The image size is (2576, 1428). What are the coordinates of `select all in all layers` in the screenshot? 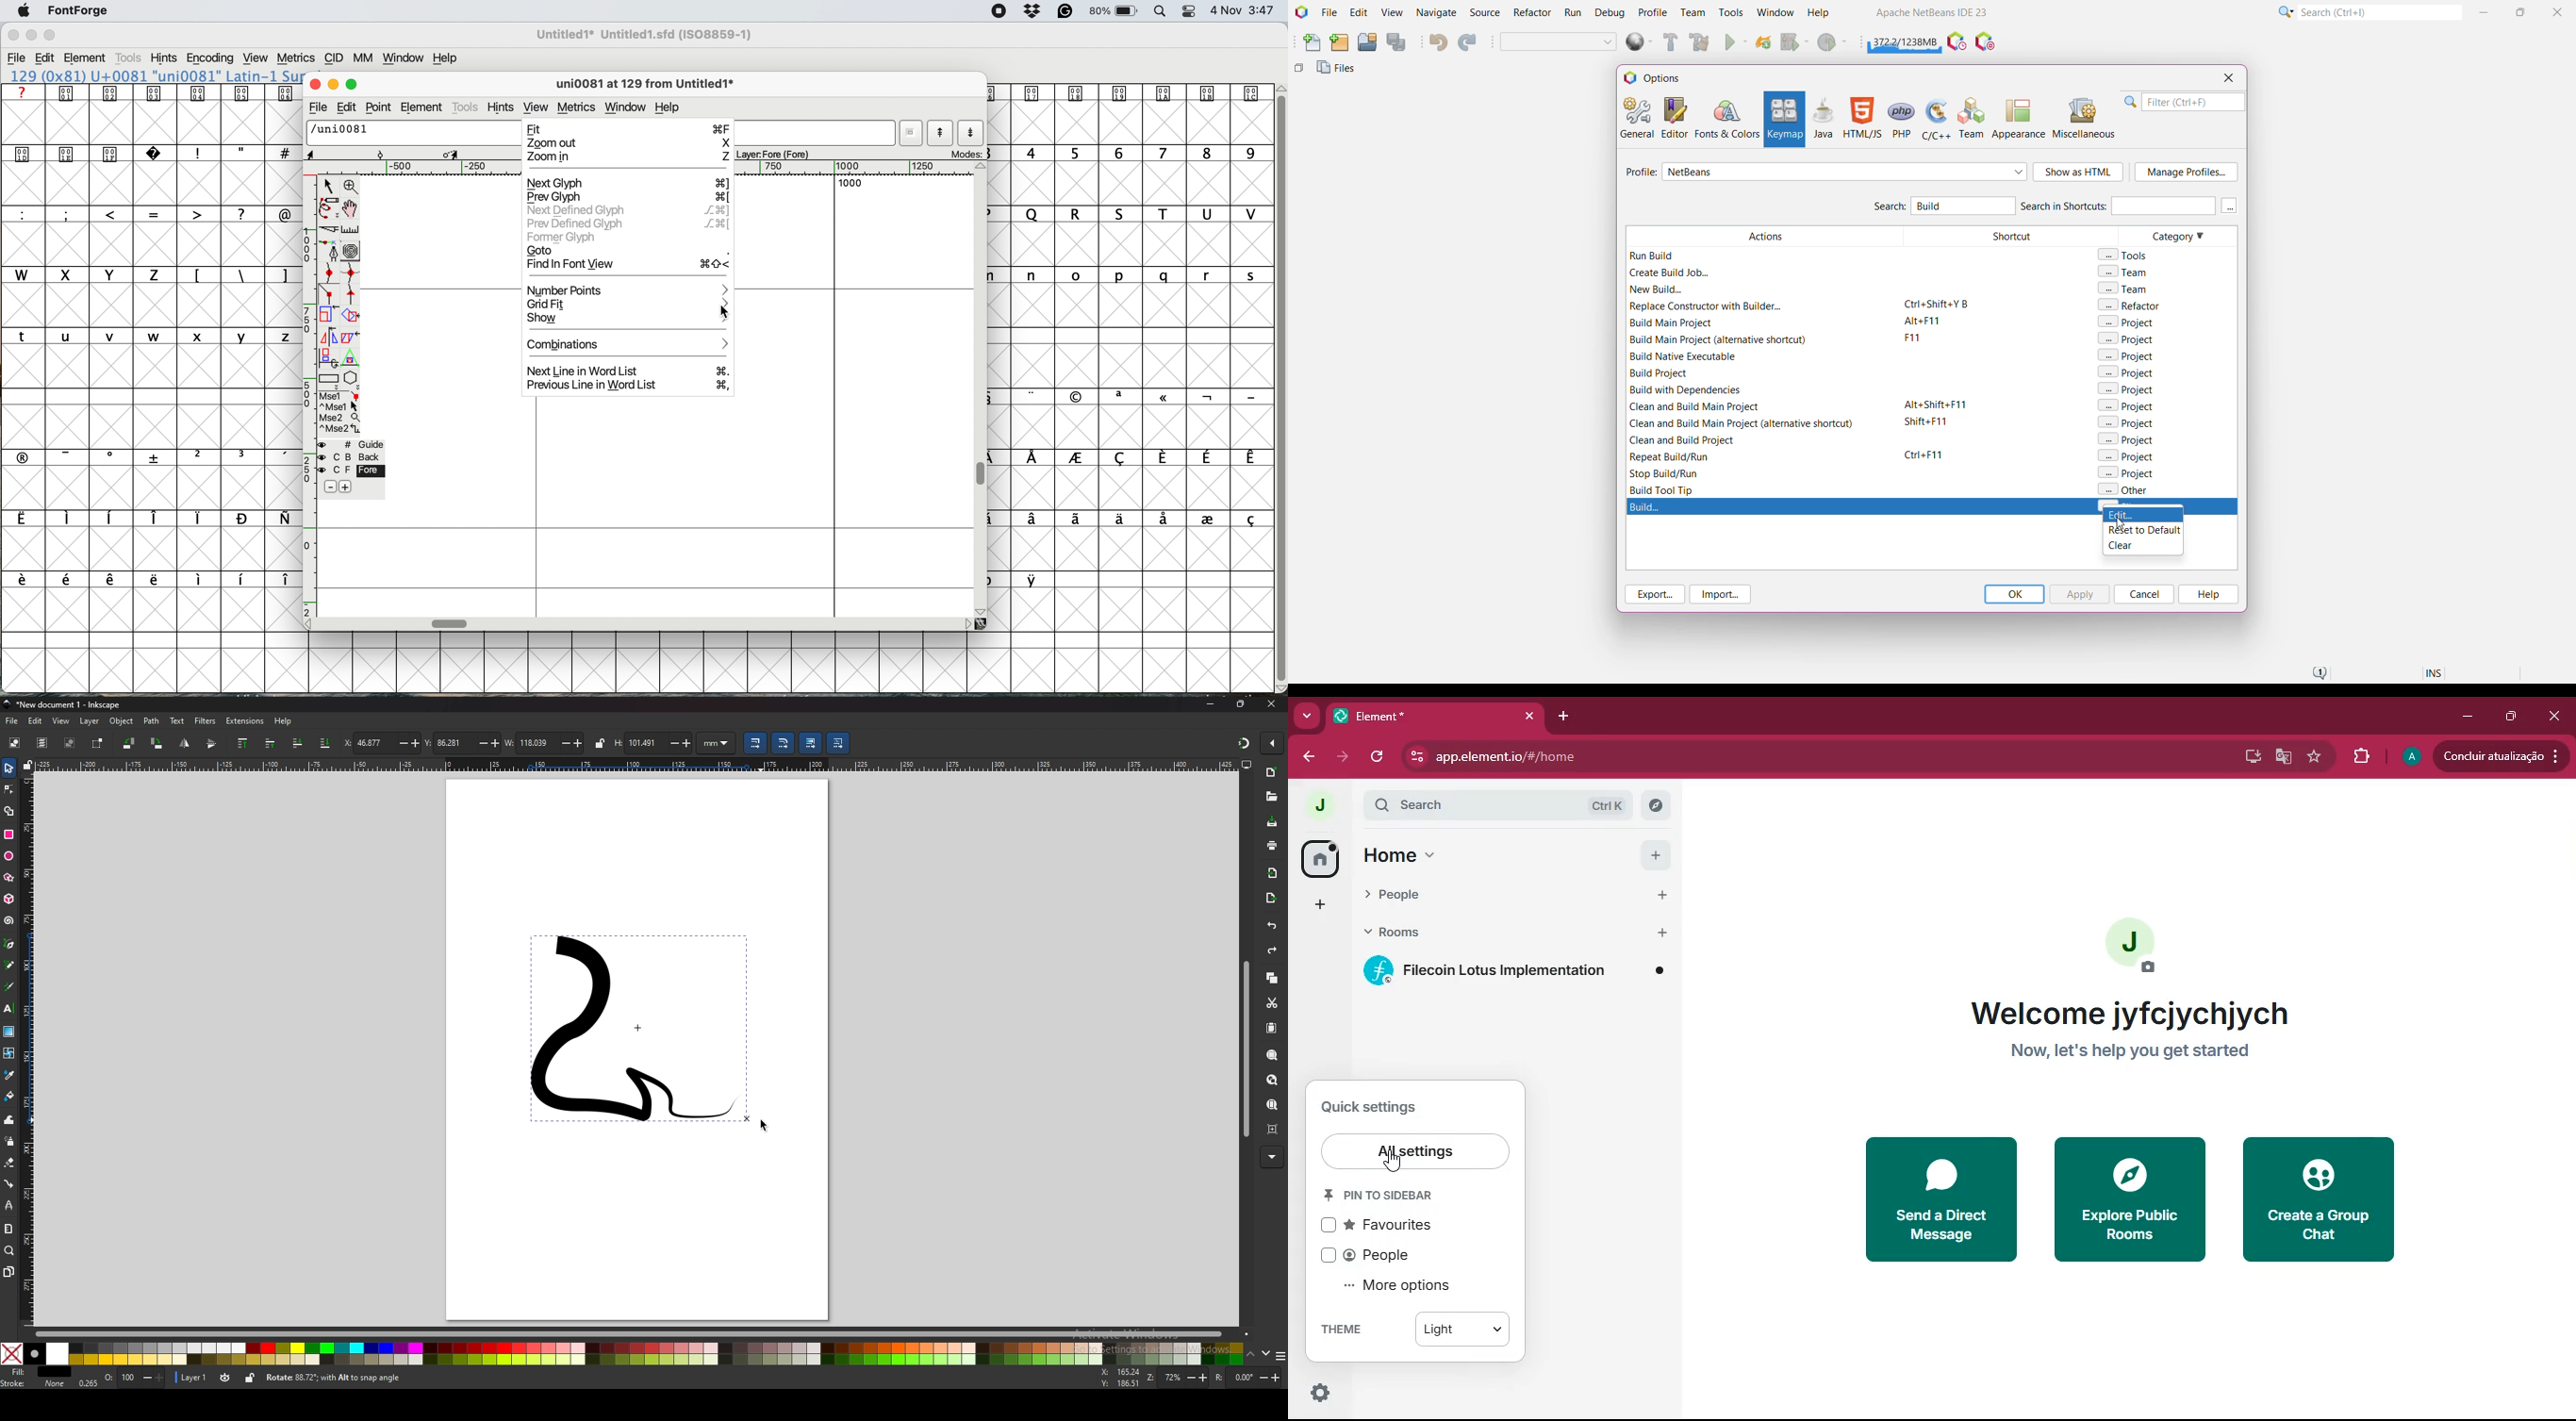 It's located at (42, 742).